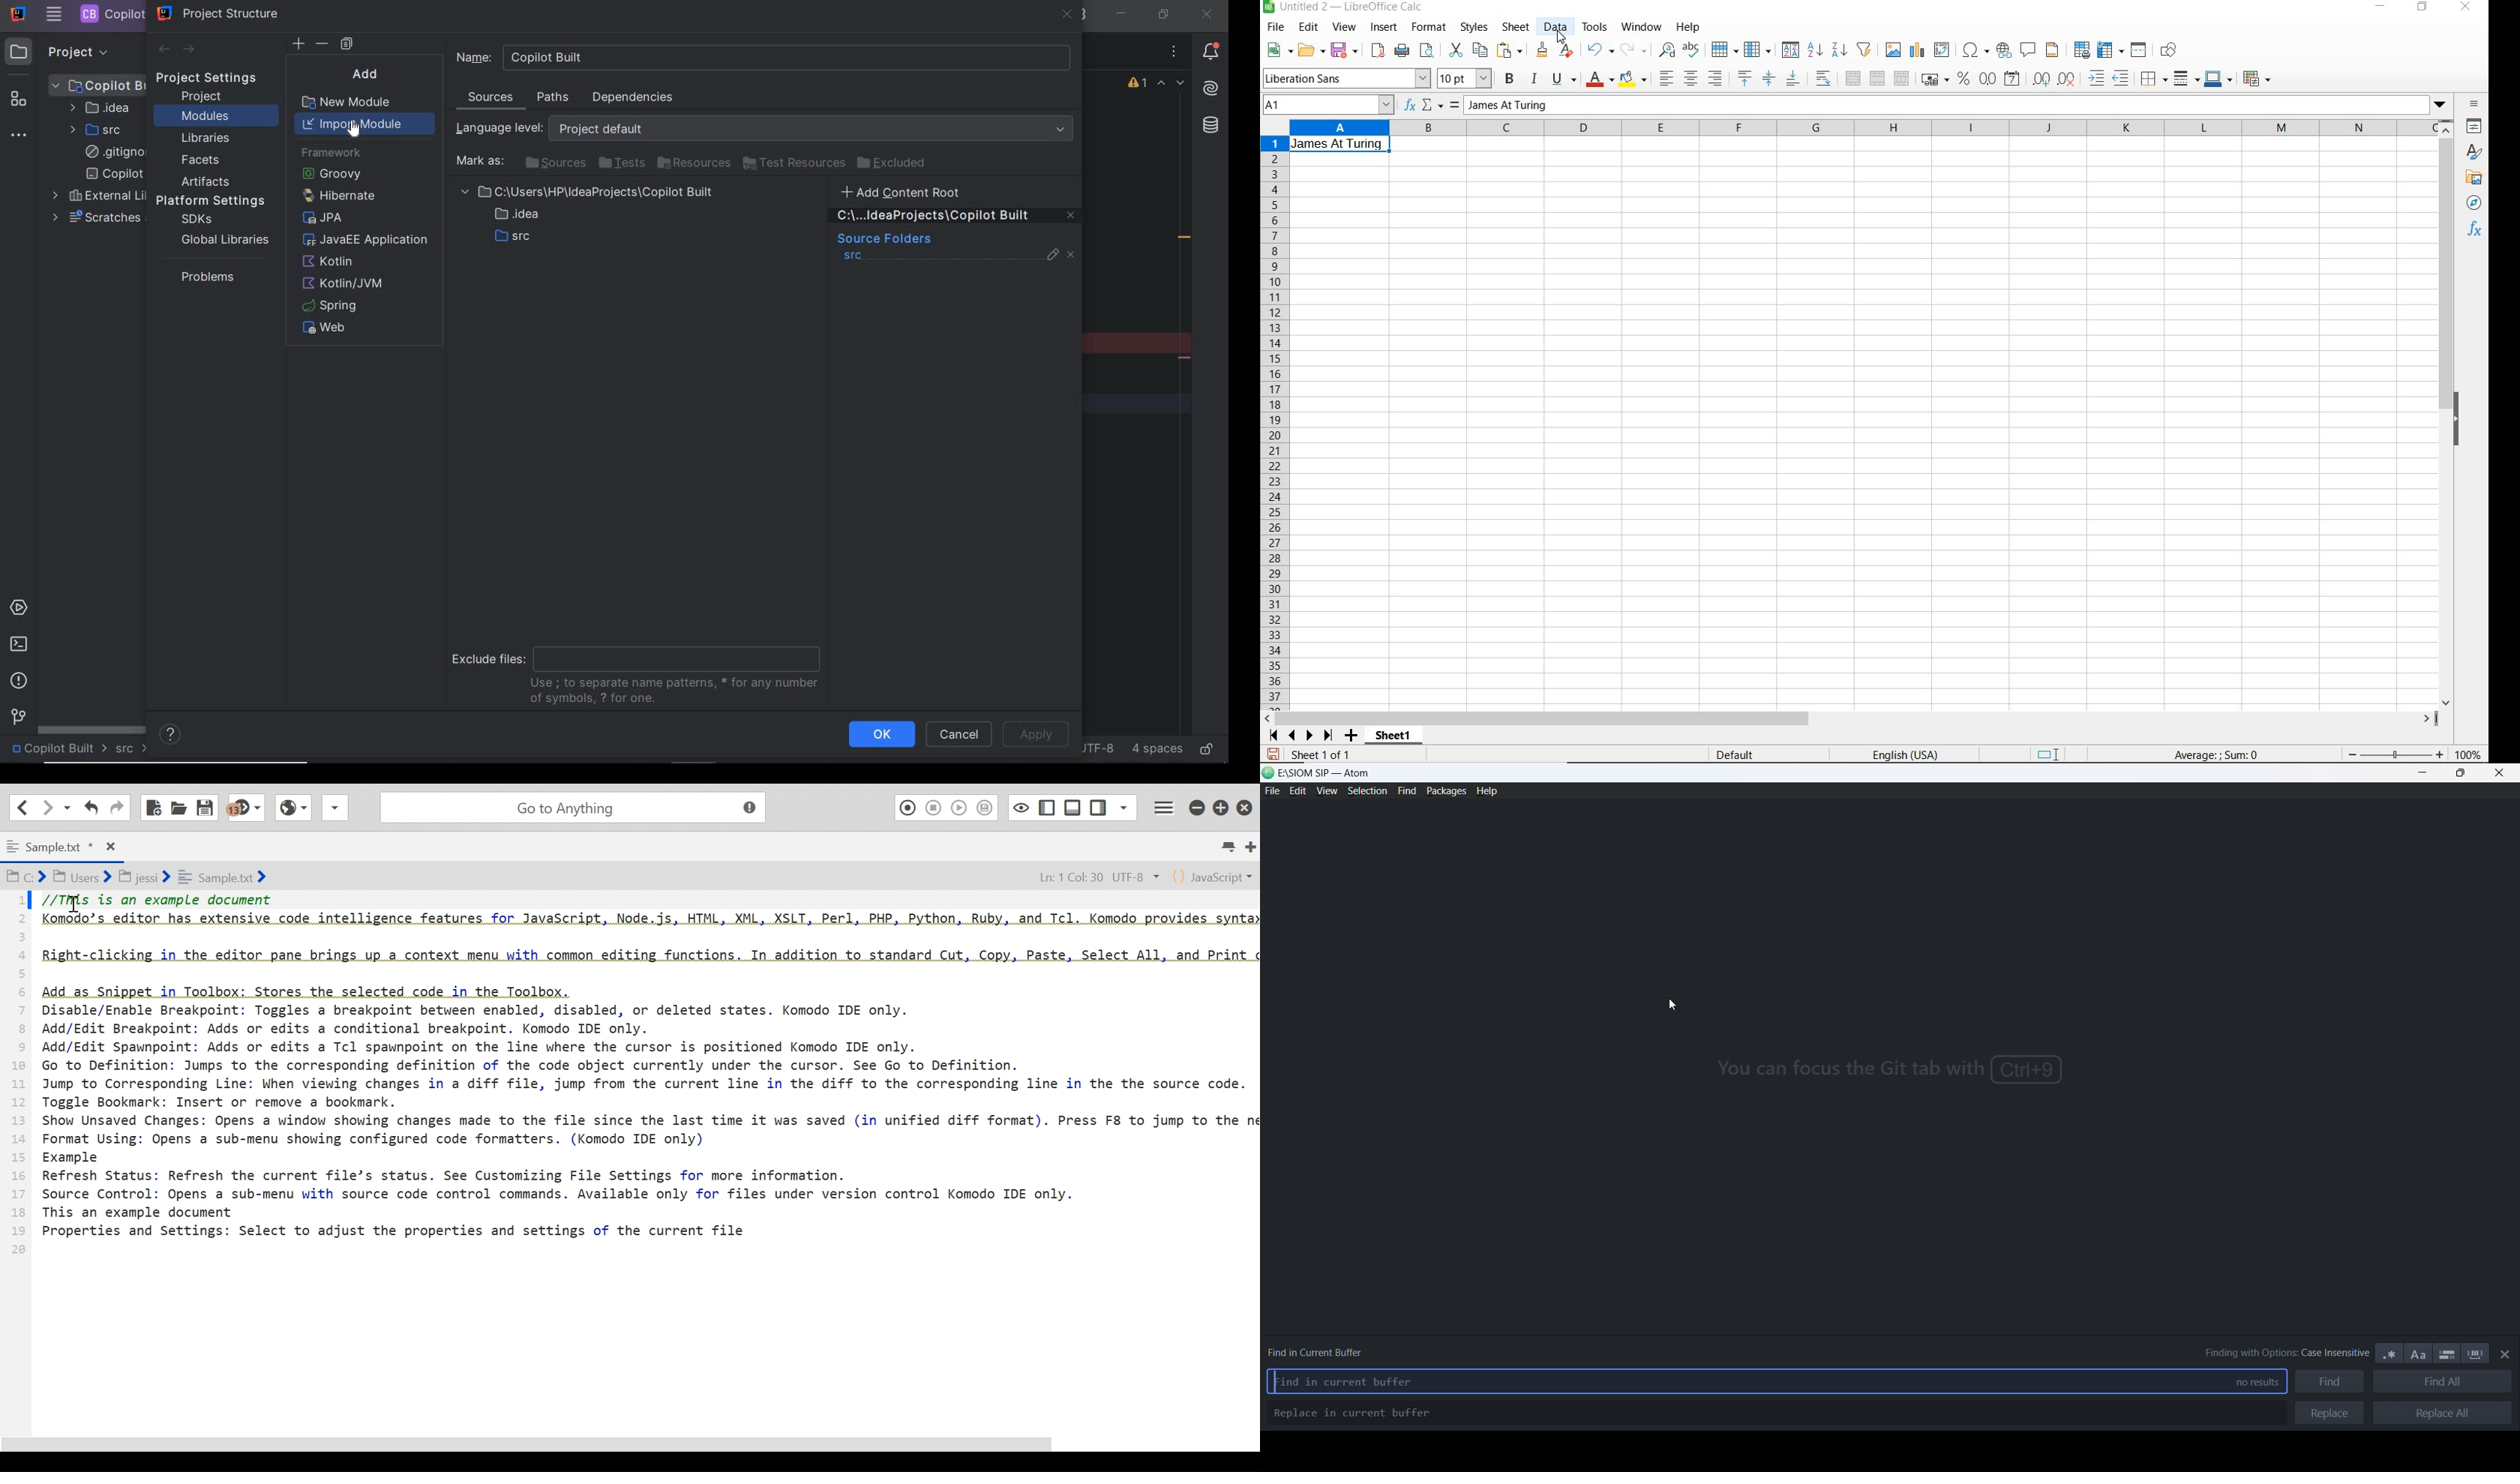  I want to click on Show/Hide Bottom Panel, so click(1073, 805).